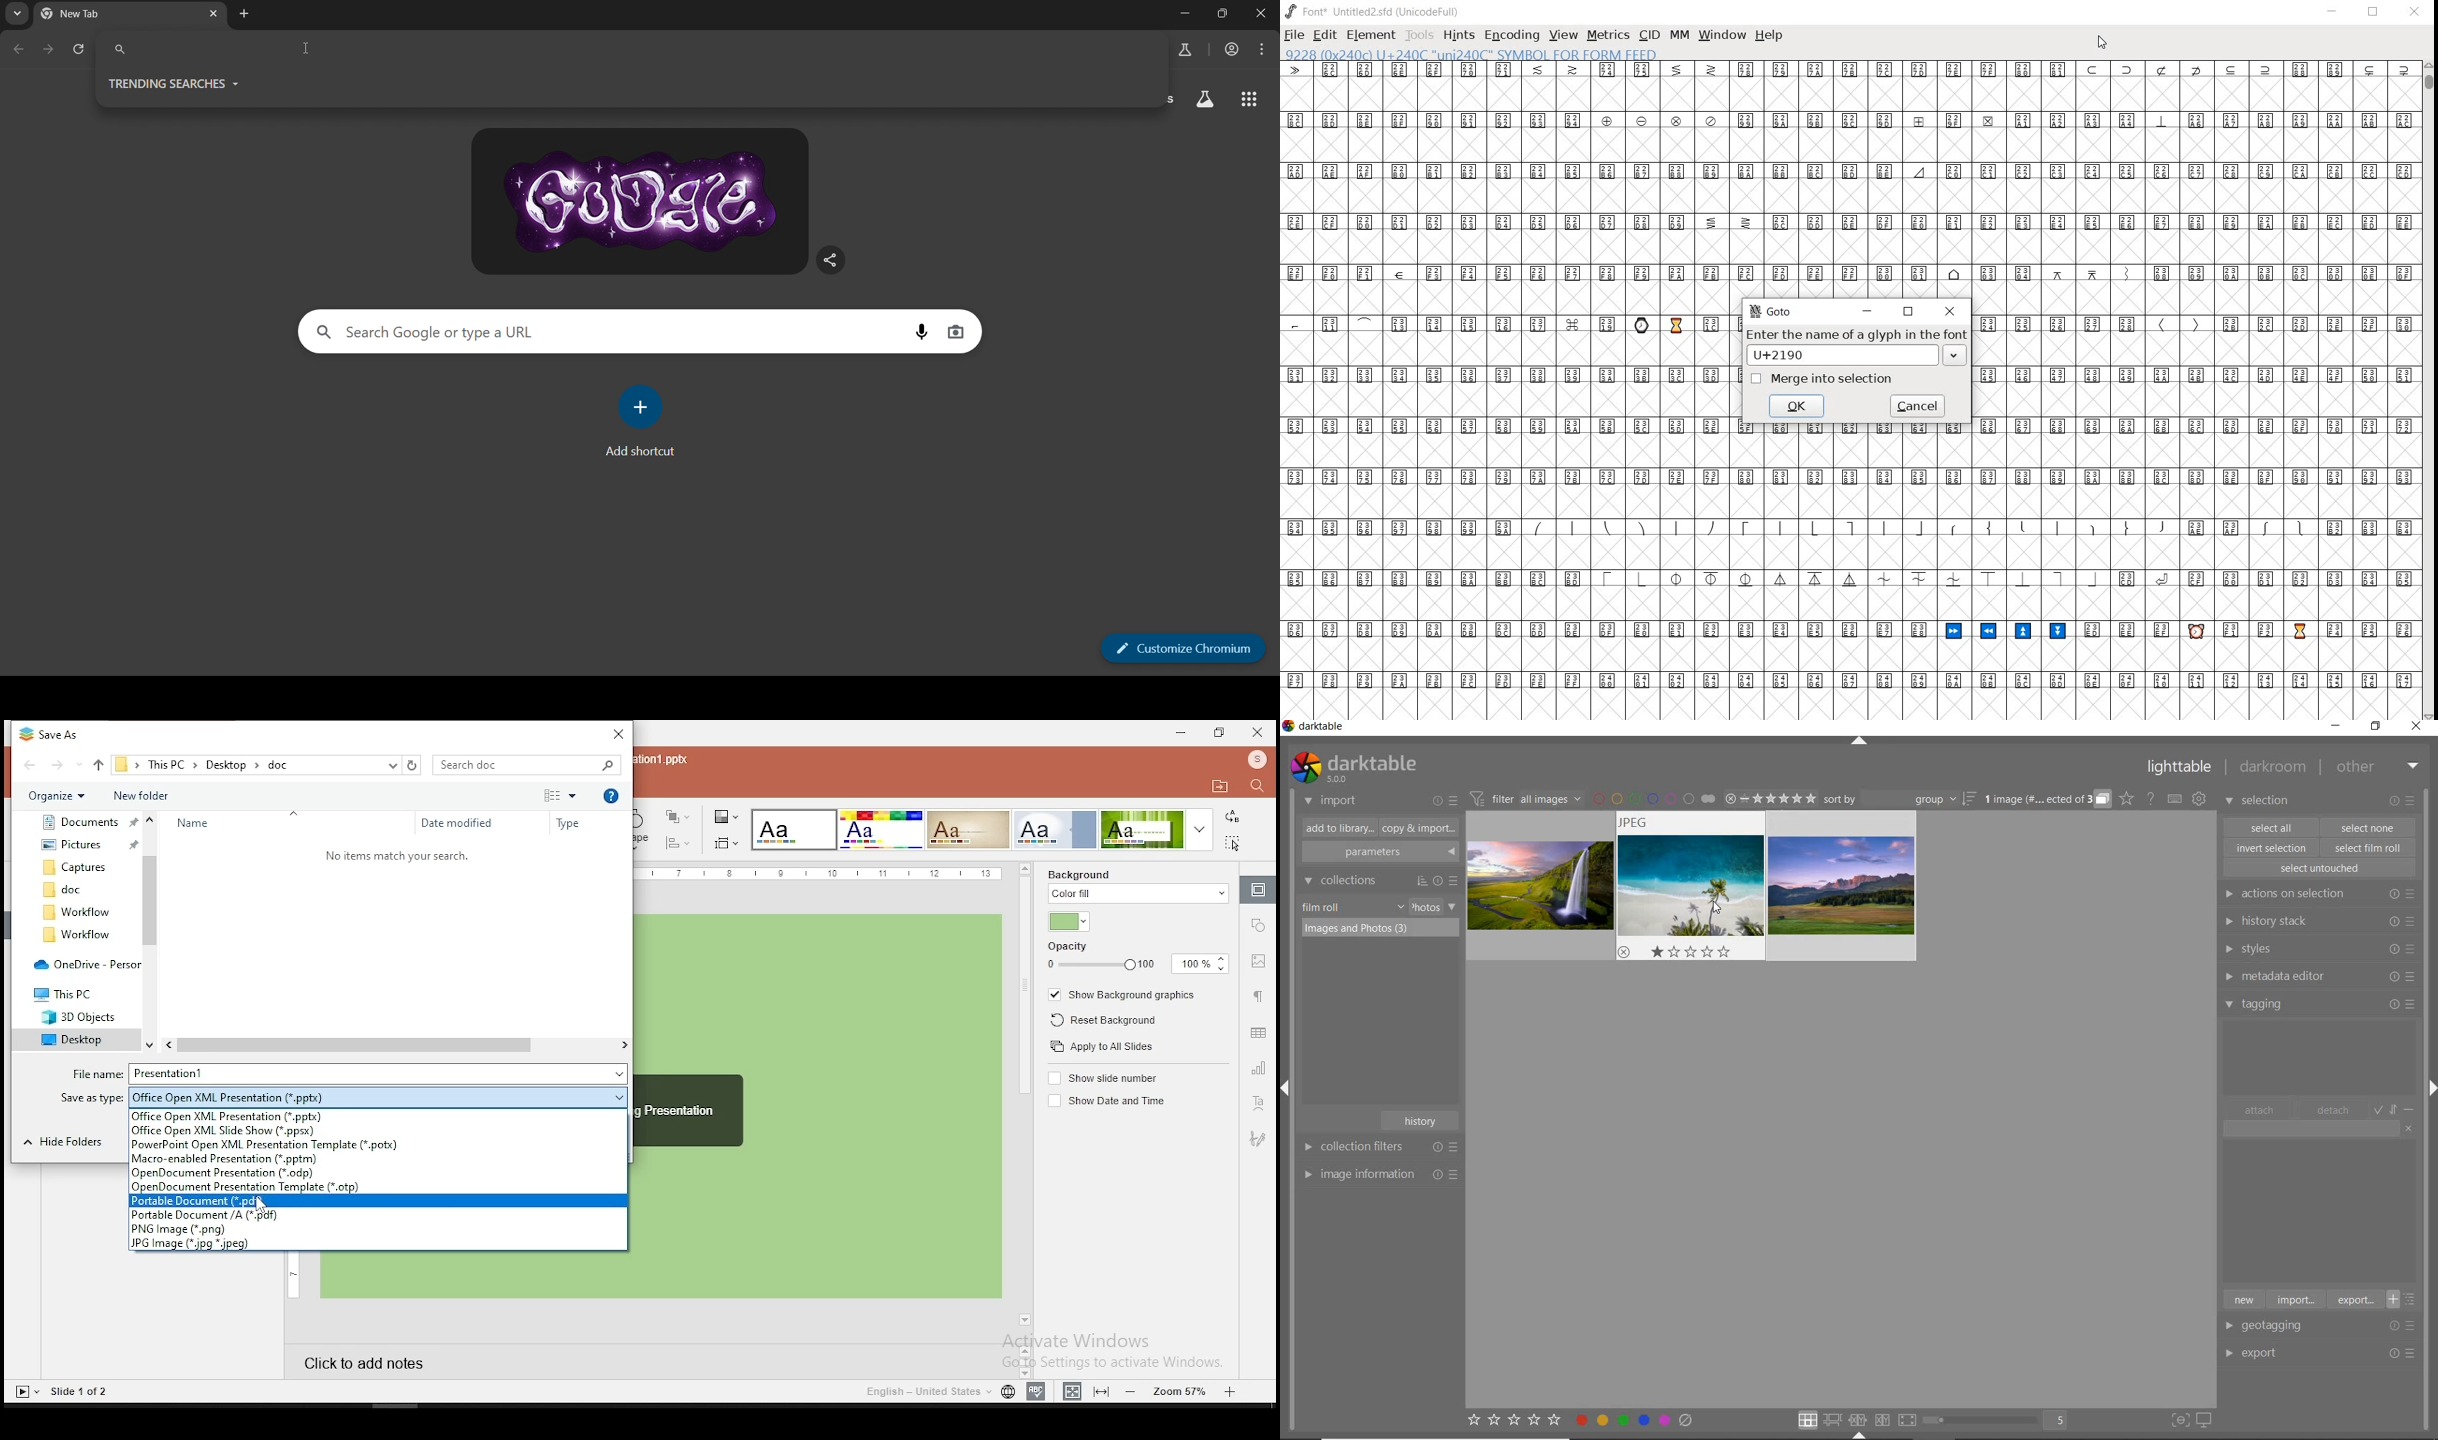 The width and height of the screenshot is (2464, 1456). What do you see at coordinates (2295, 1299) in the screenshot?
I see `import` at bounding box center [2295, 1299].